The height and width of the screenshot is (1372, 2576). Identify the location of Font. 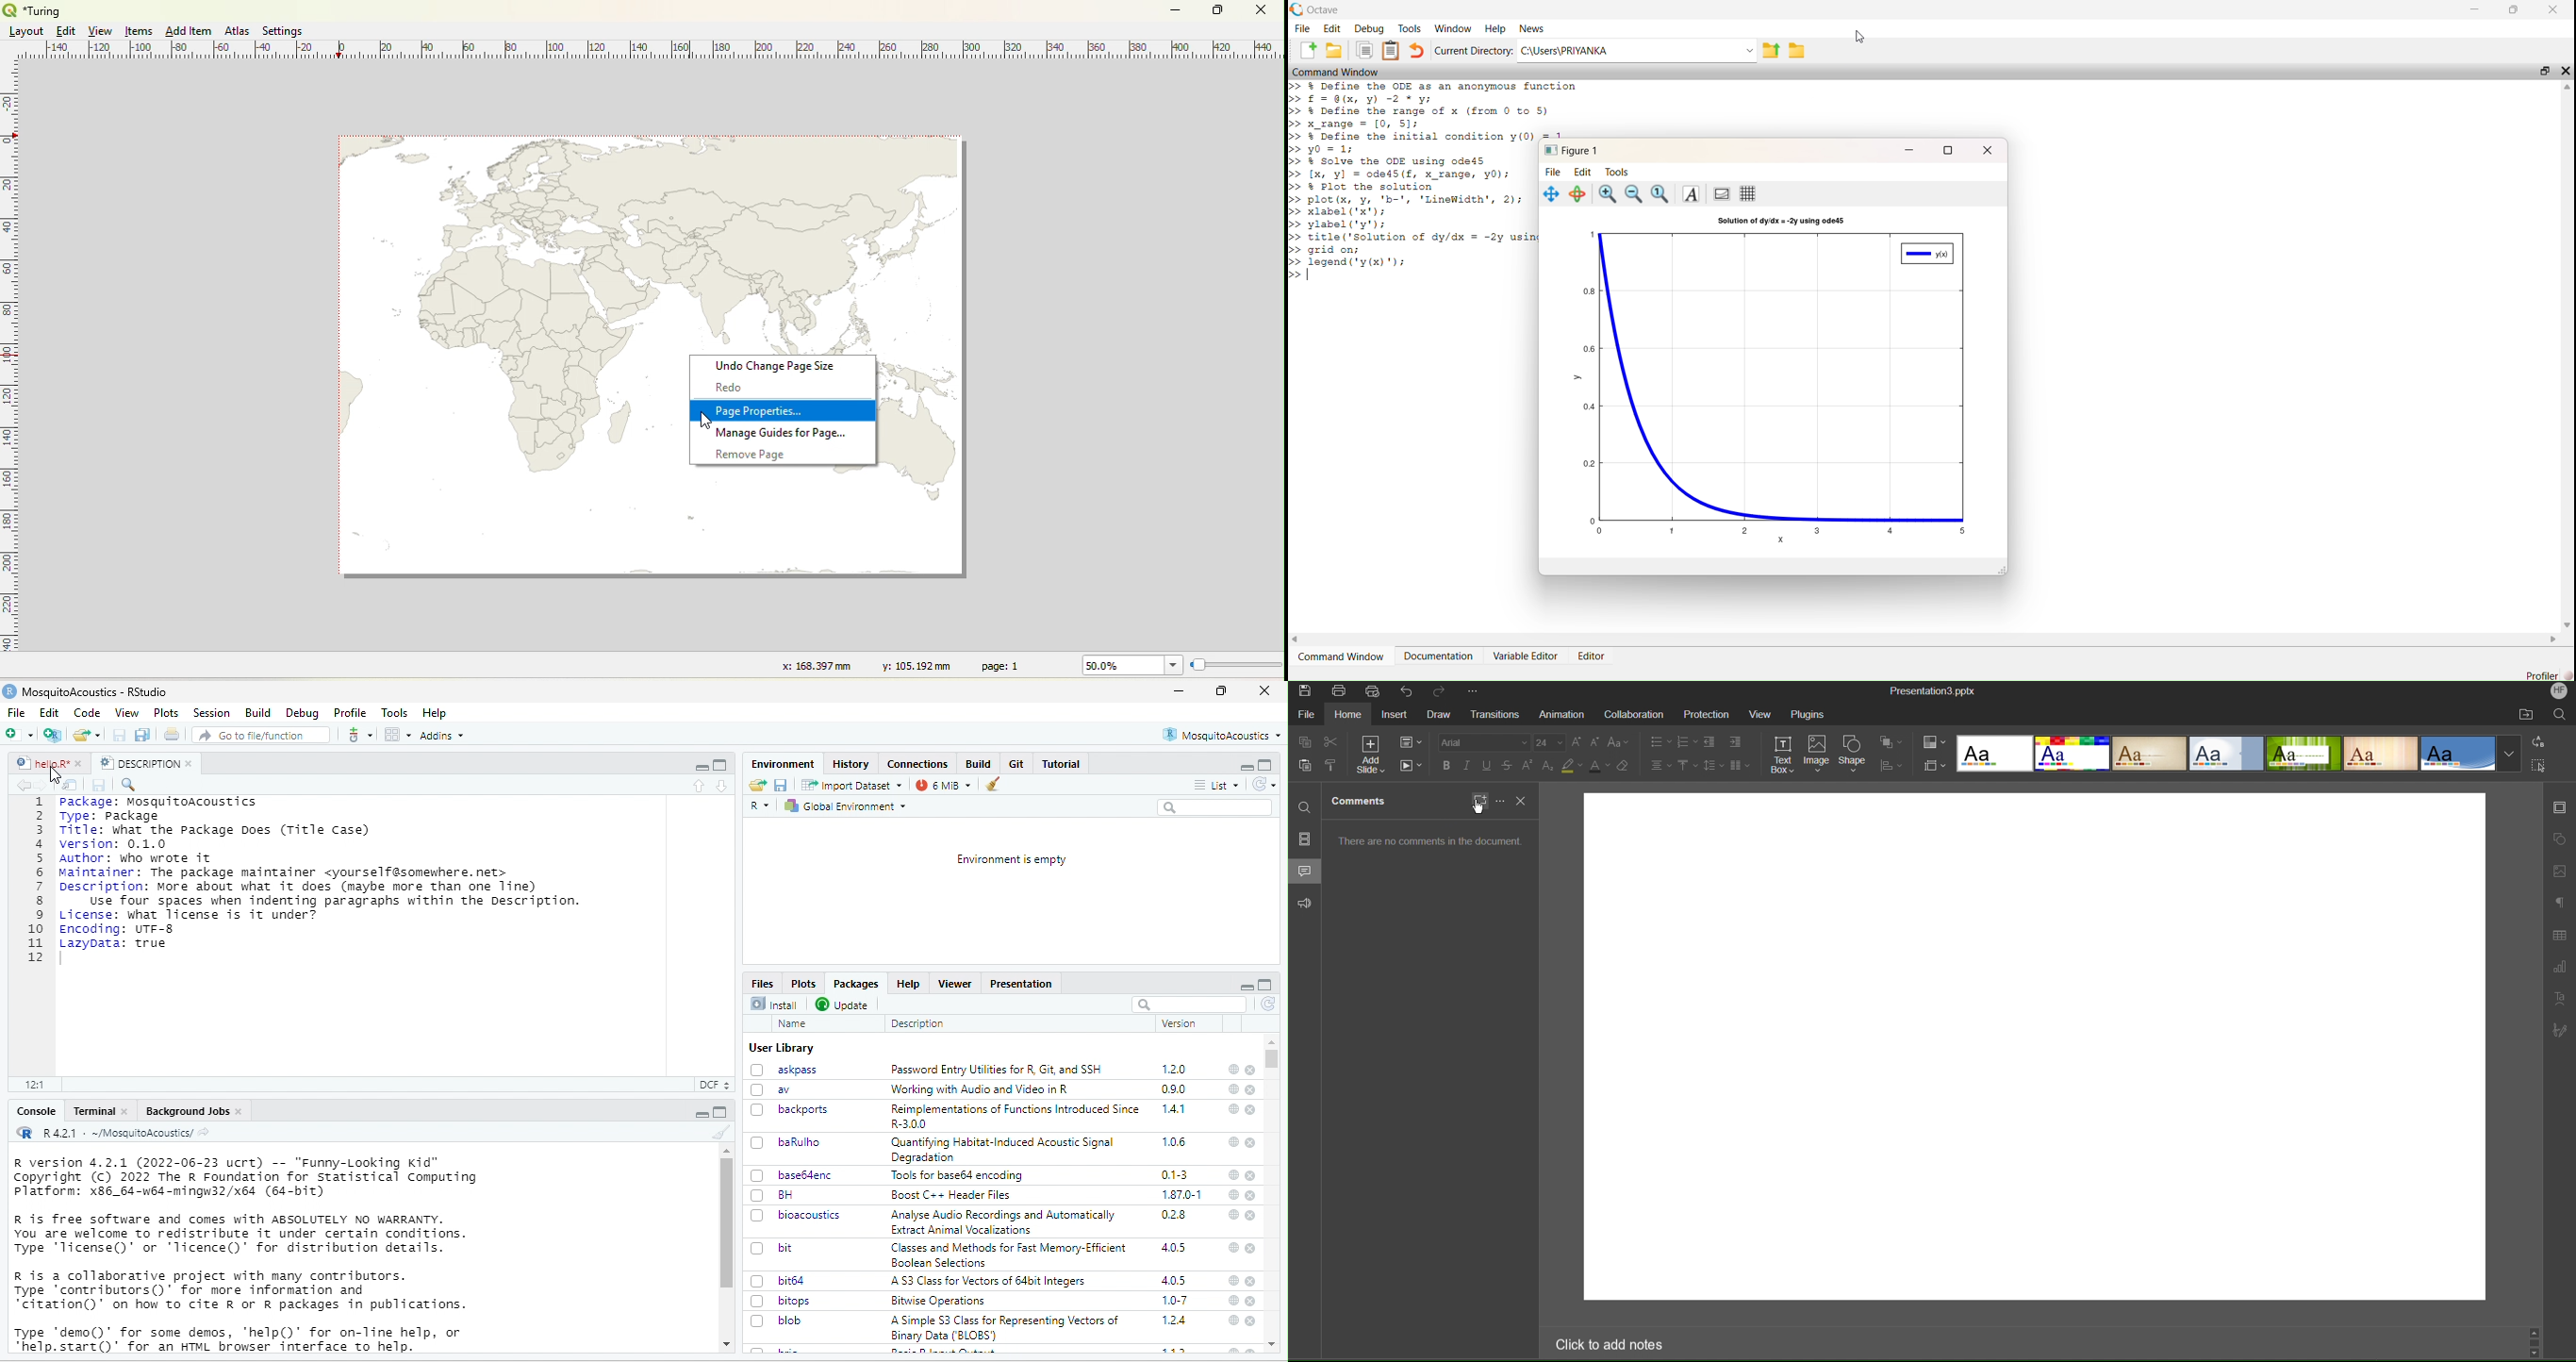
(1485, 743).